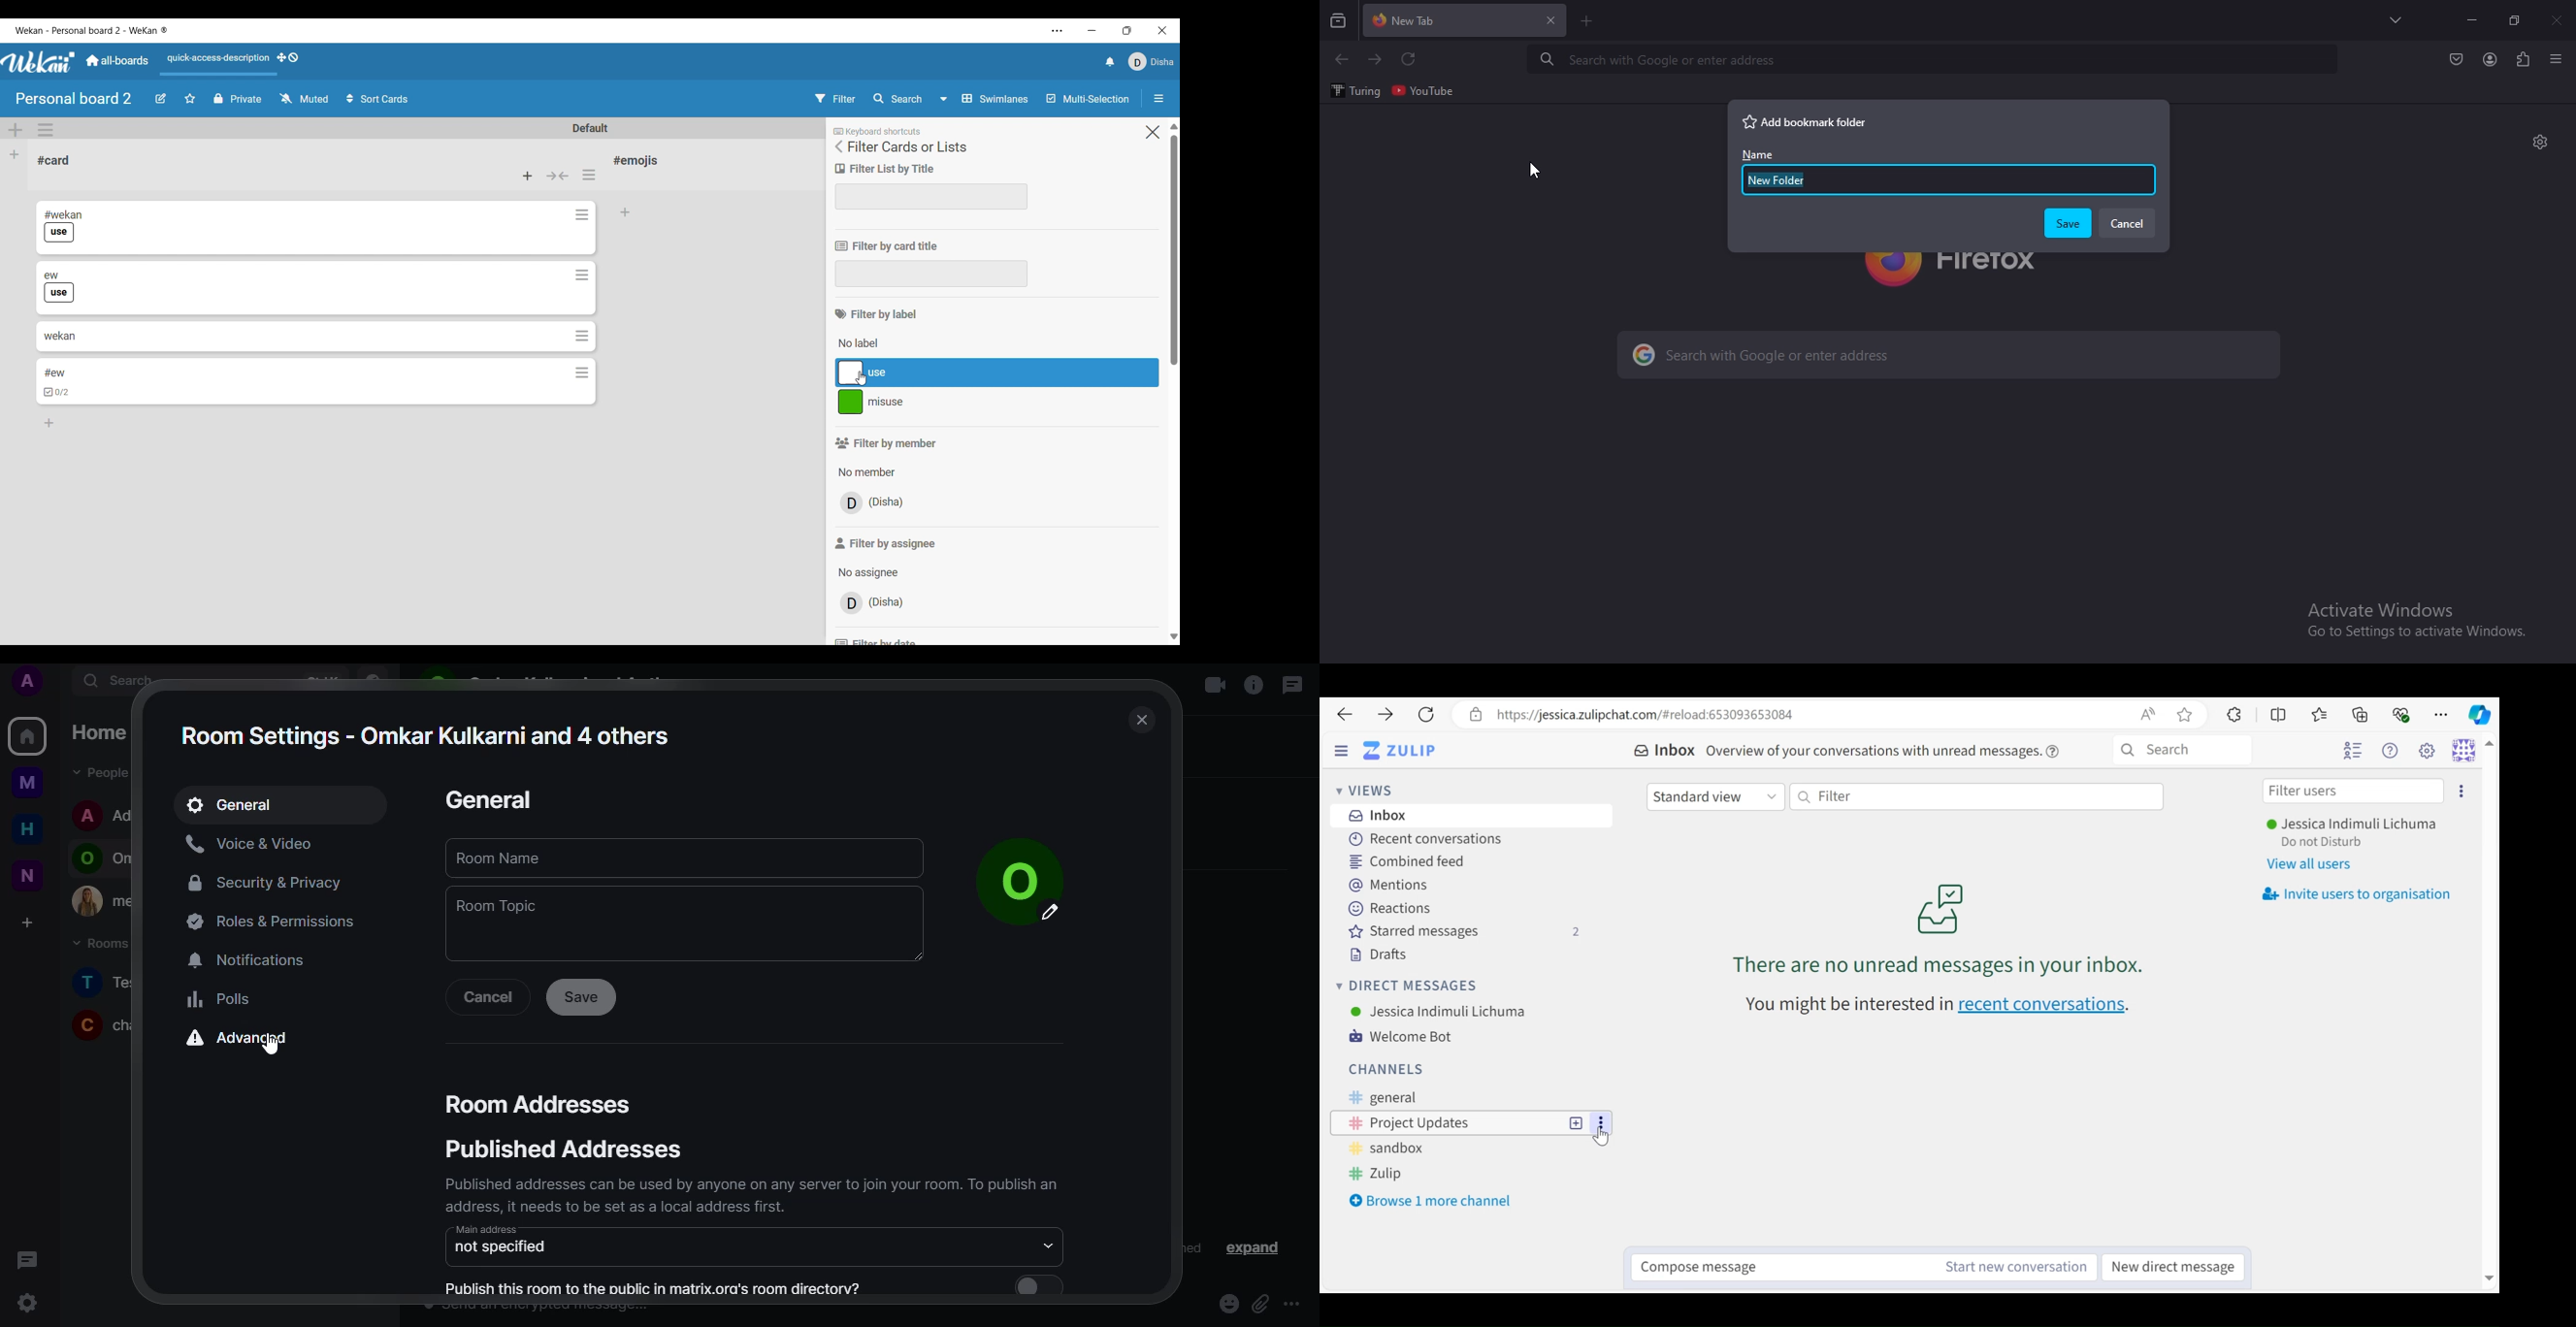 The width and height of the screenshot is (2576, 1344). What do you see at coordinates (2393, 751) in the screenshot?
I see `Help Menu` at bounding box center [2393, 751].